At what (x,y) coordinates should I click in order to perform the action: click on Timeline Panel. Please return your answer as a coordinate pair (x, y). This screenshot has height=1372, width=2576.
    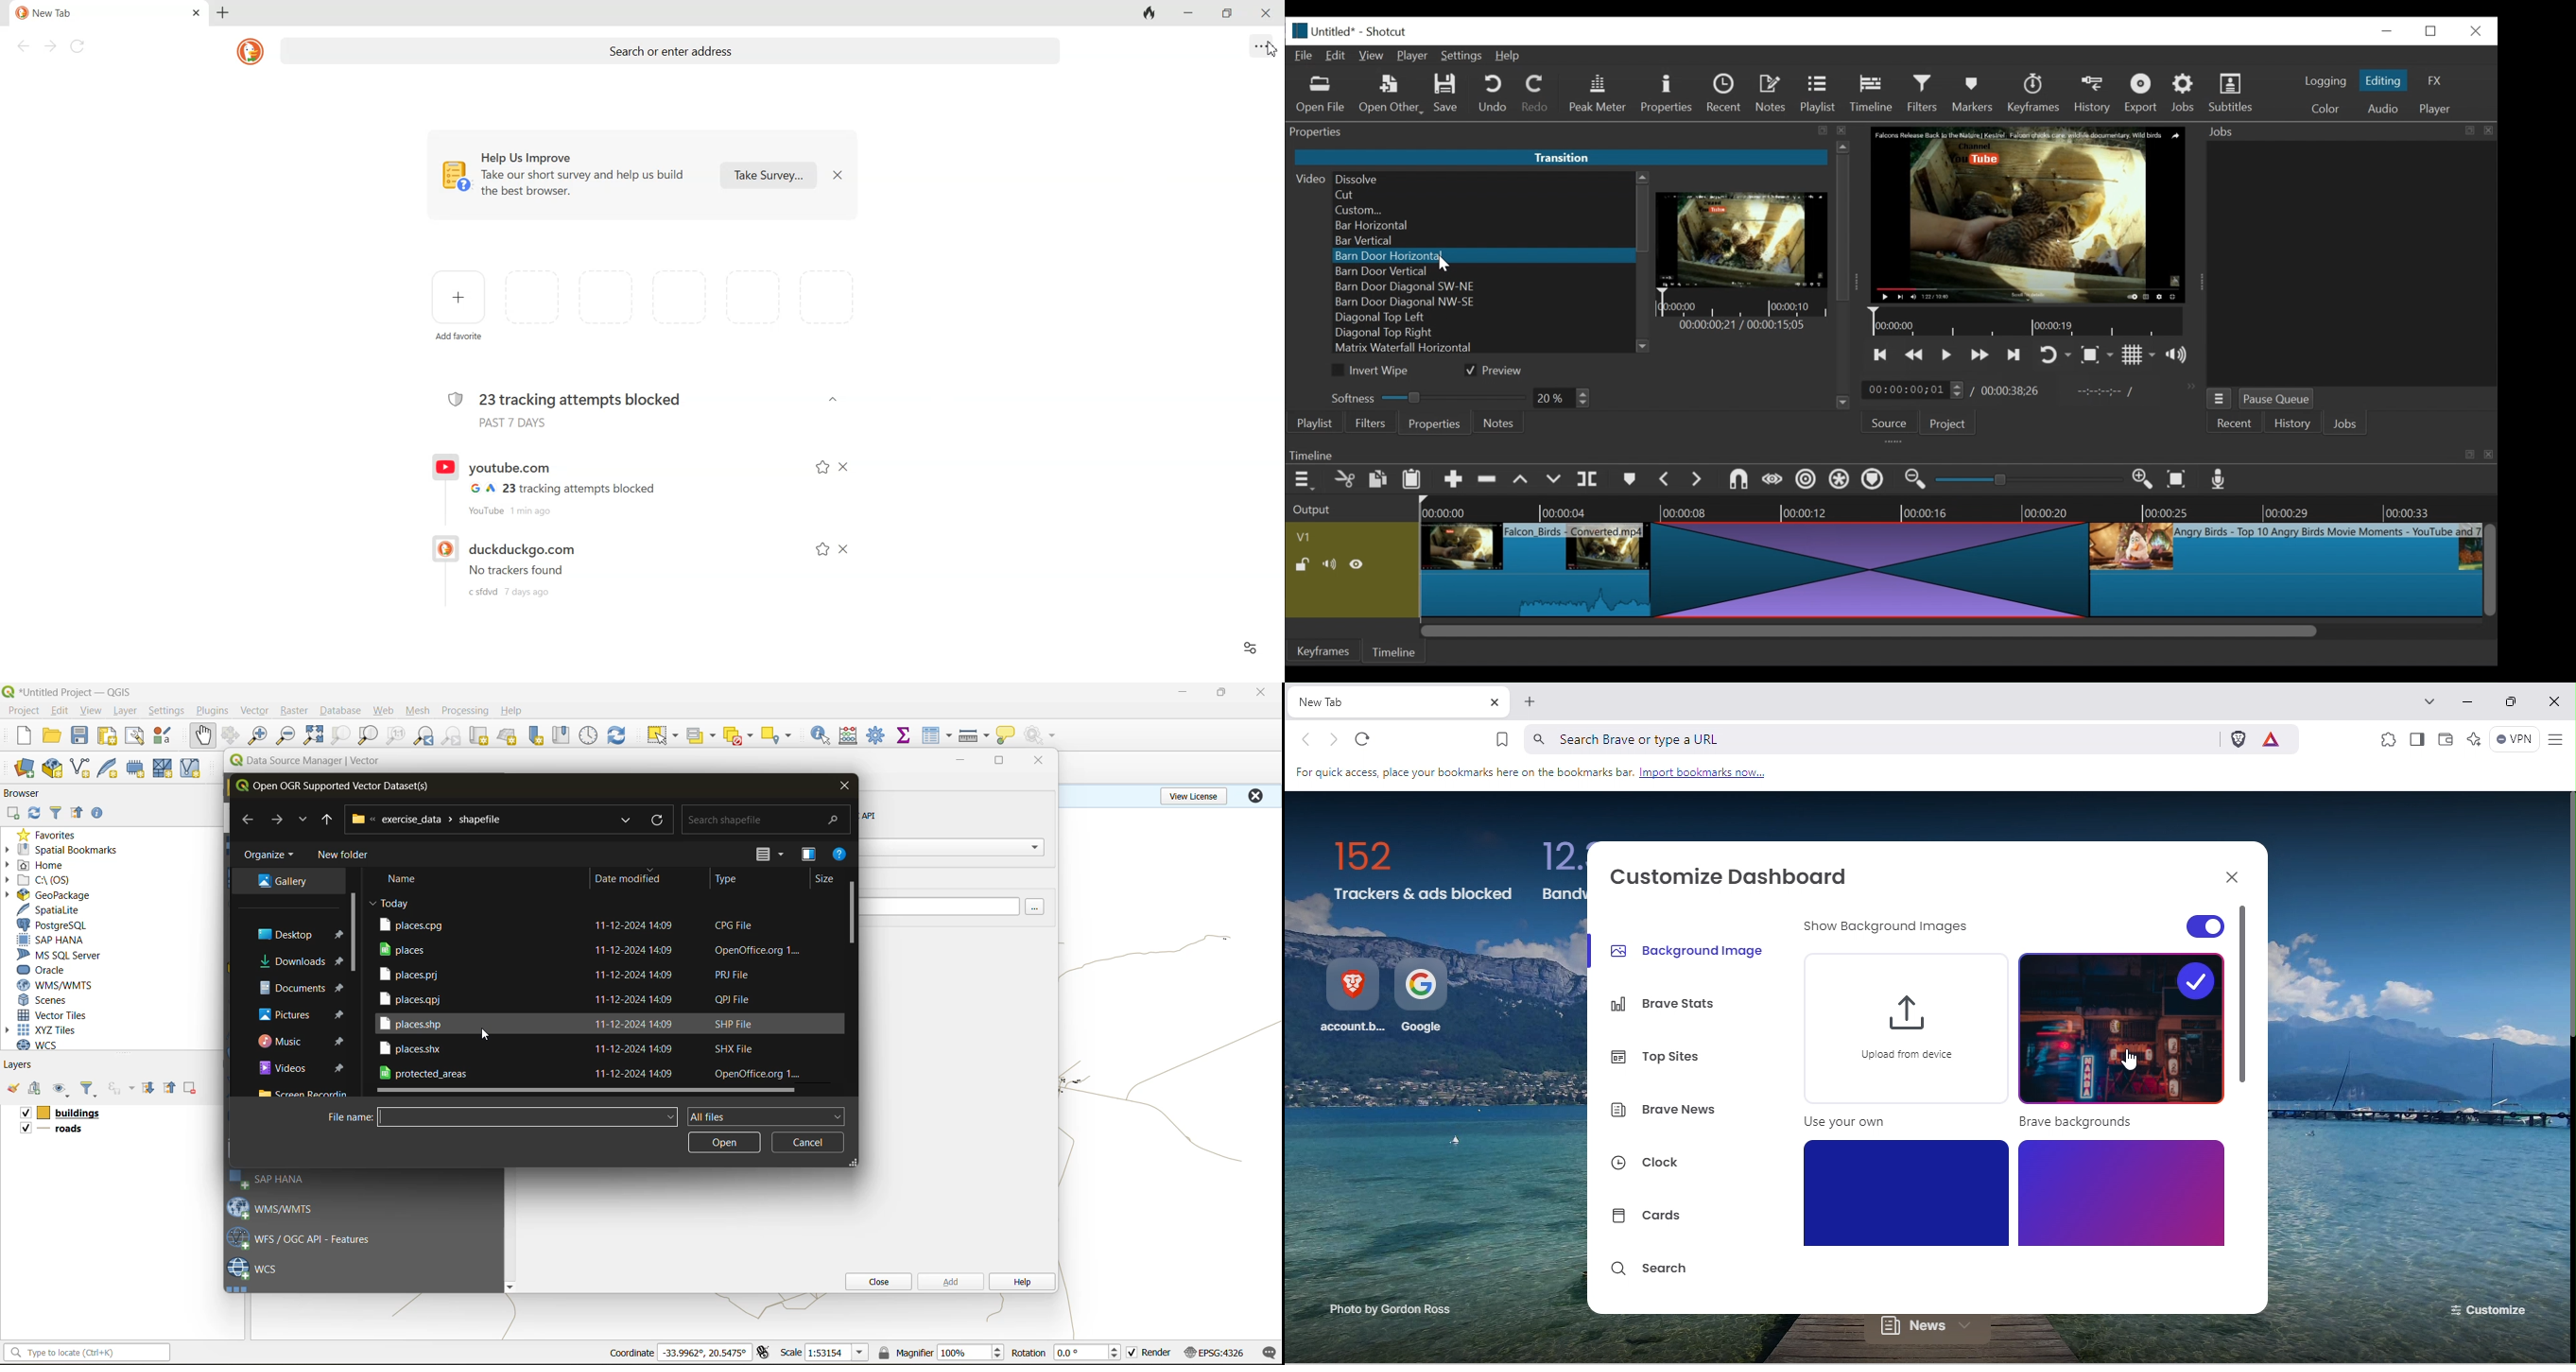
    Looking at the image, I should click on (1889, 454).